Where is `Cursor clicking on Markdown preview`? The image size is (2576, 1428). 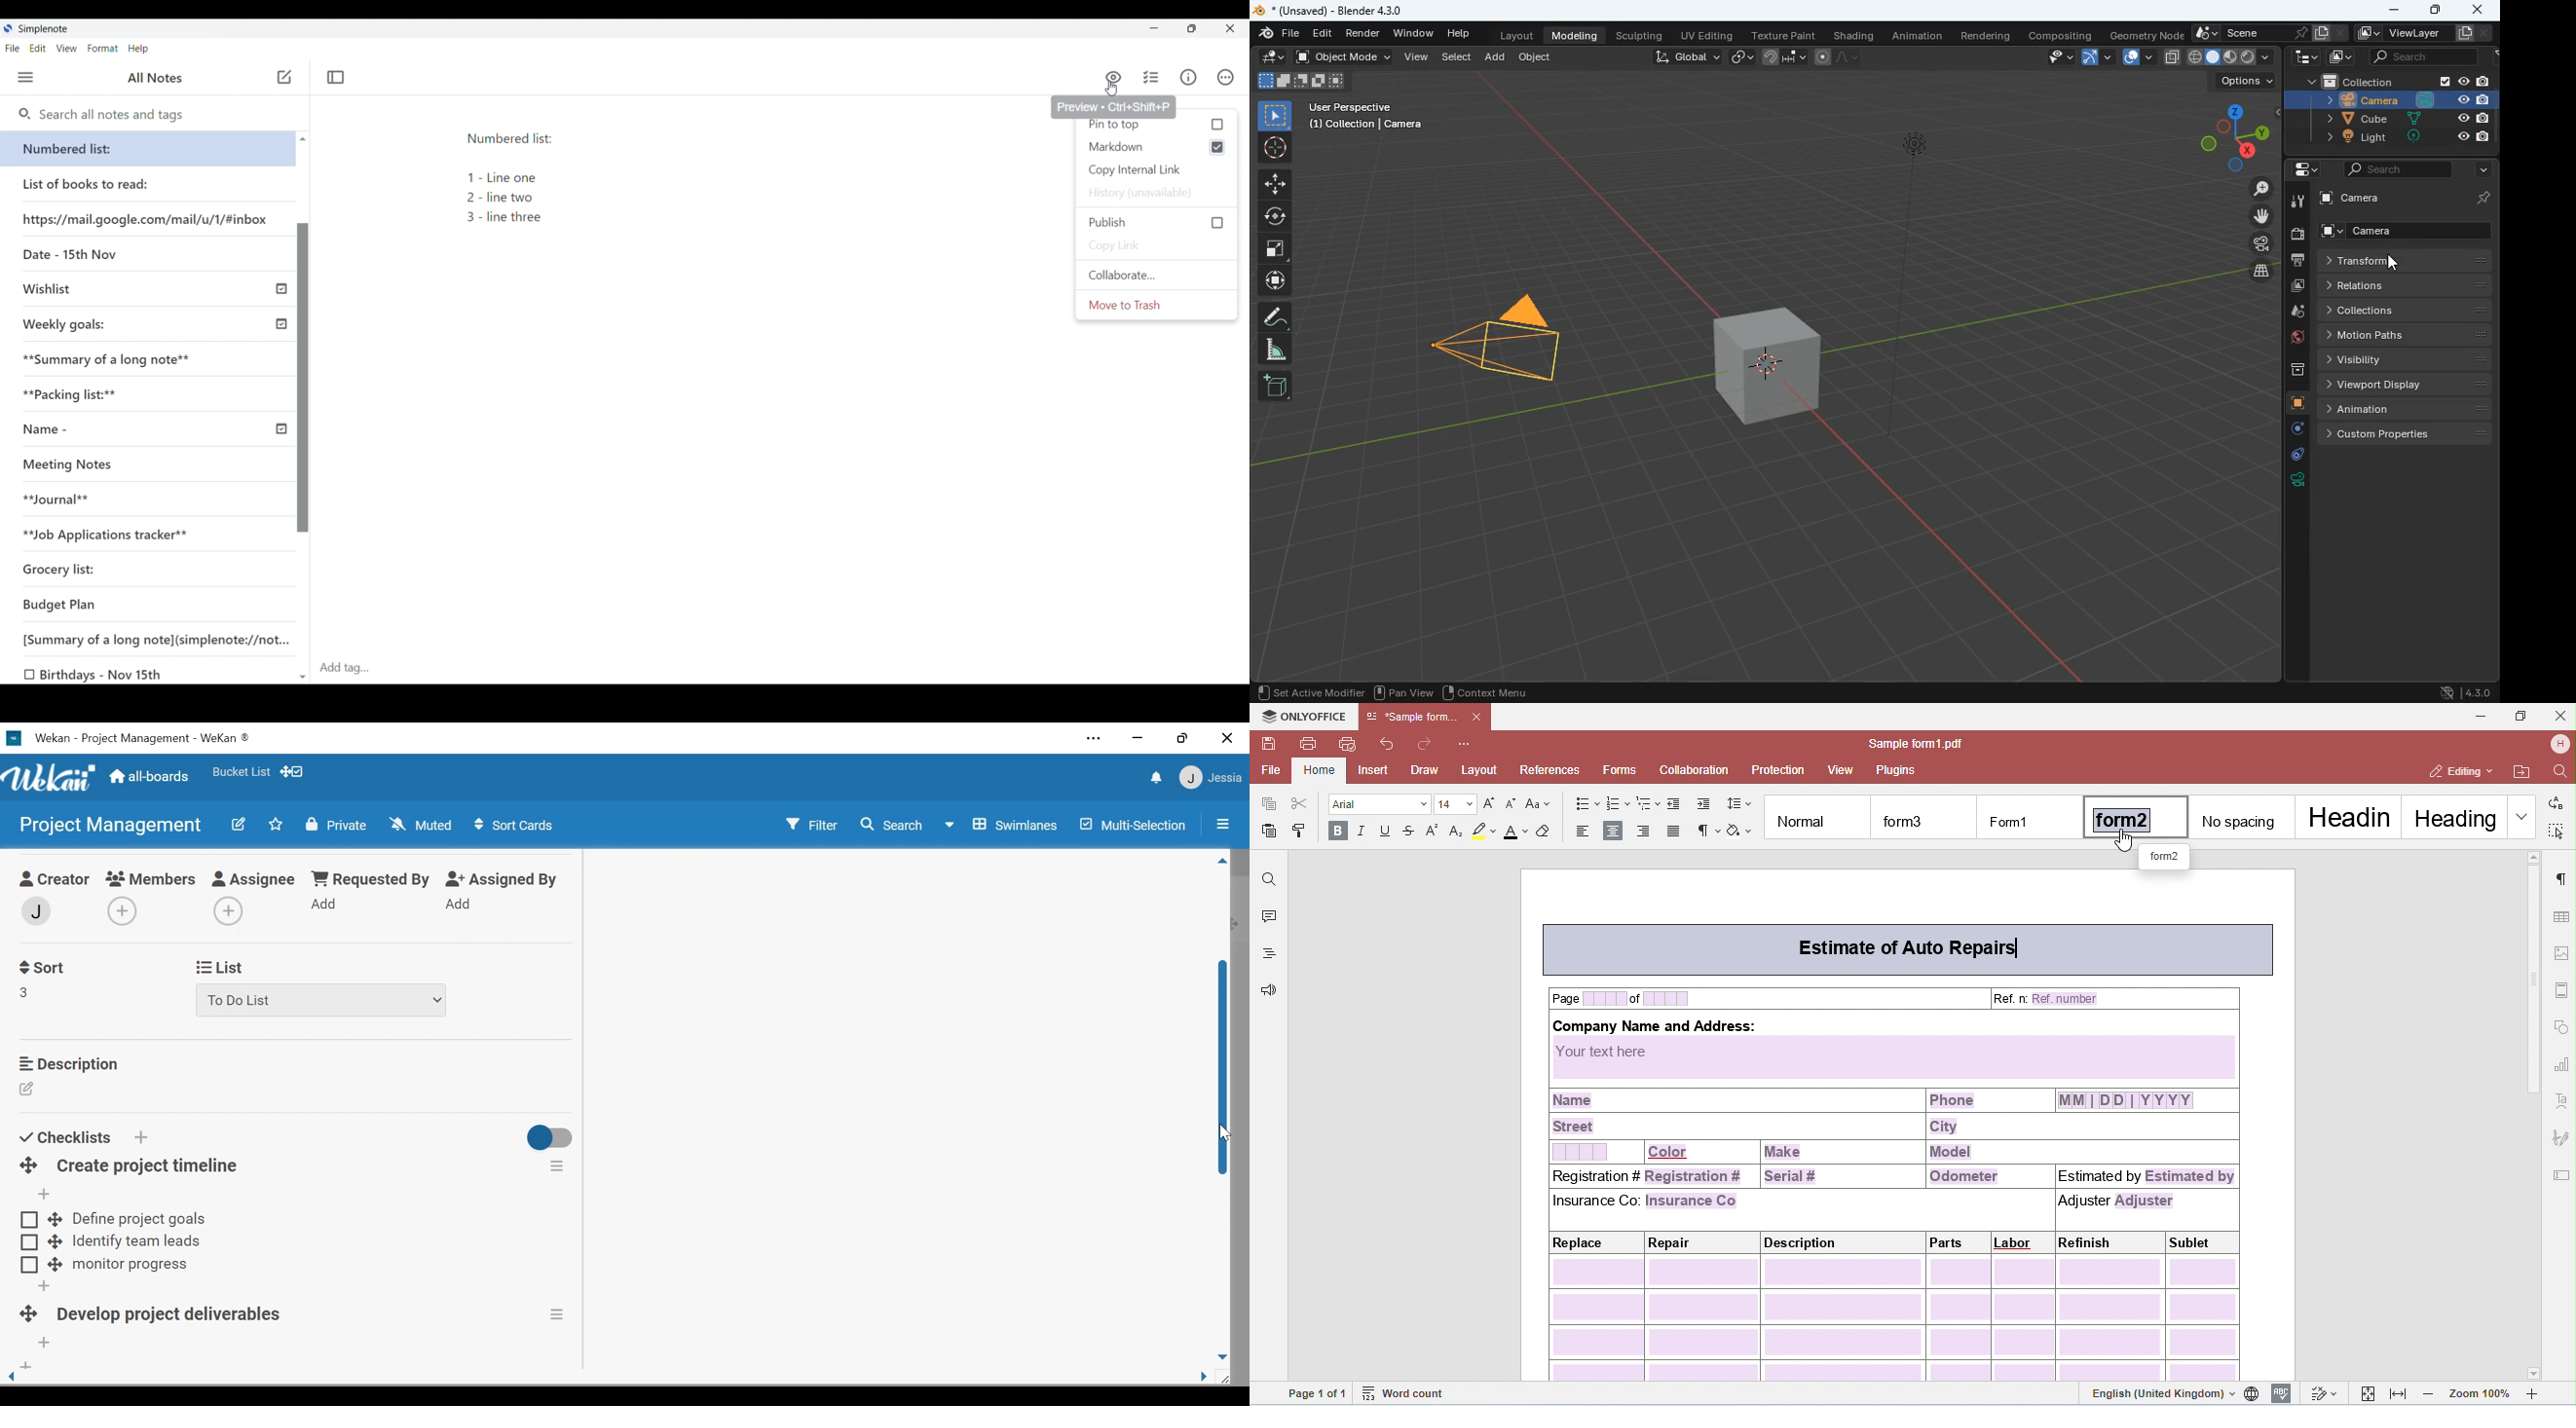
Cursor clicking on Markdown preview is located at coordinates (1112, 89).